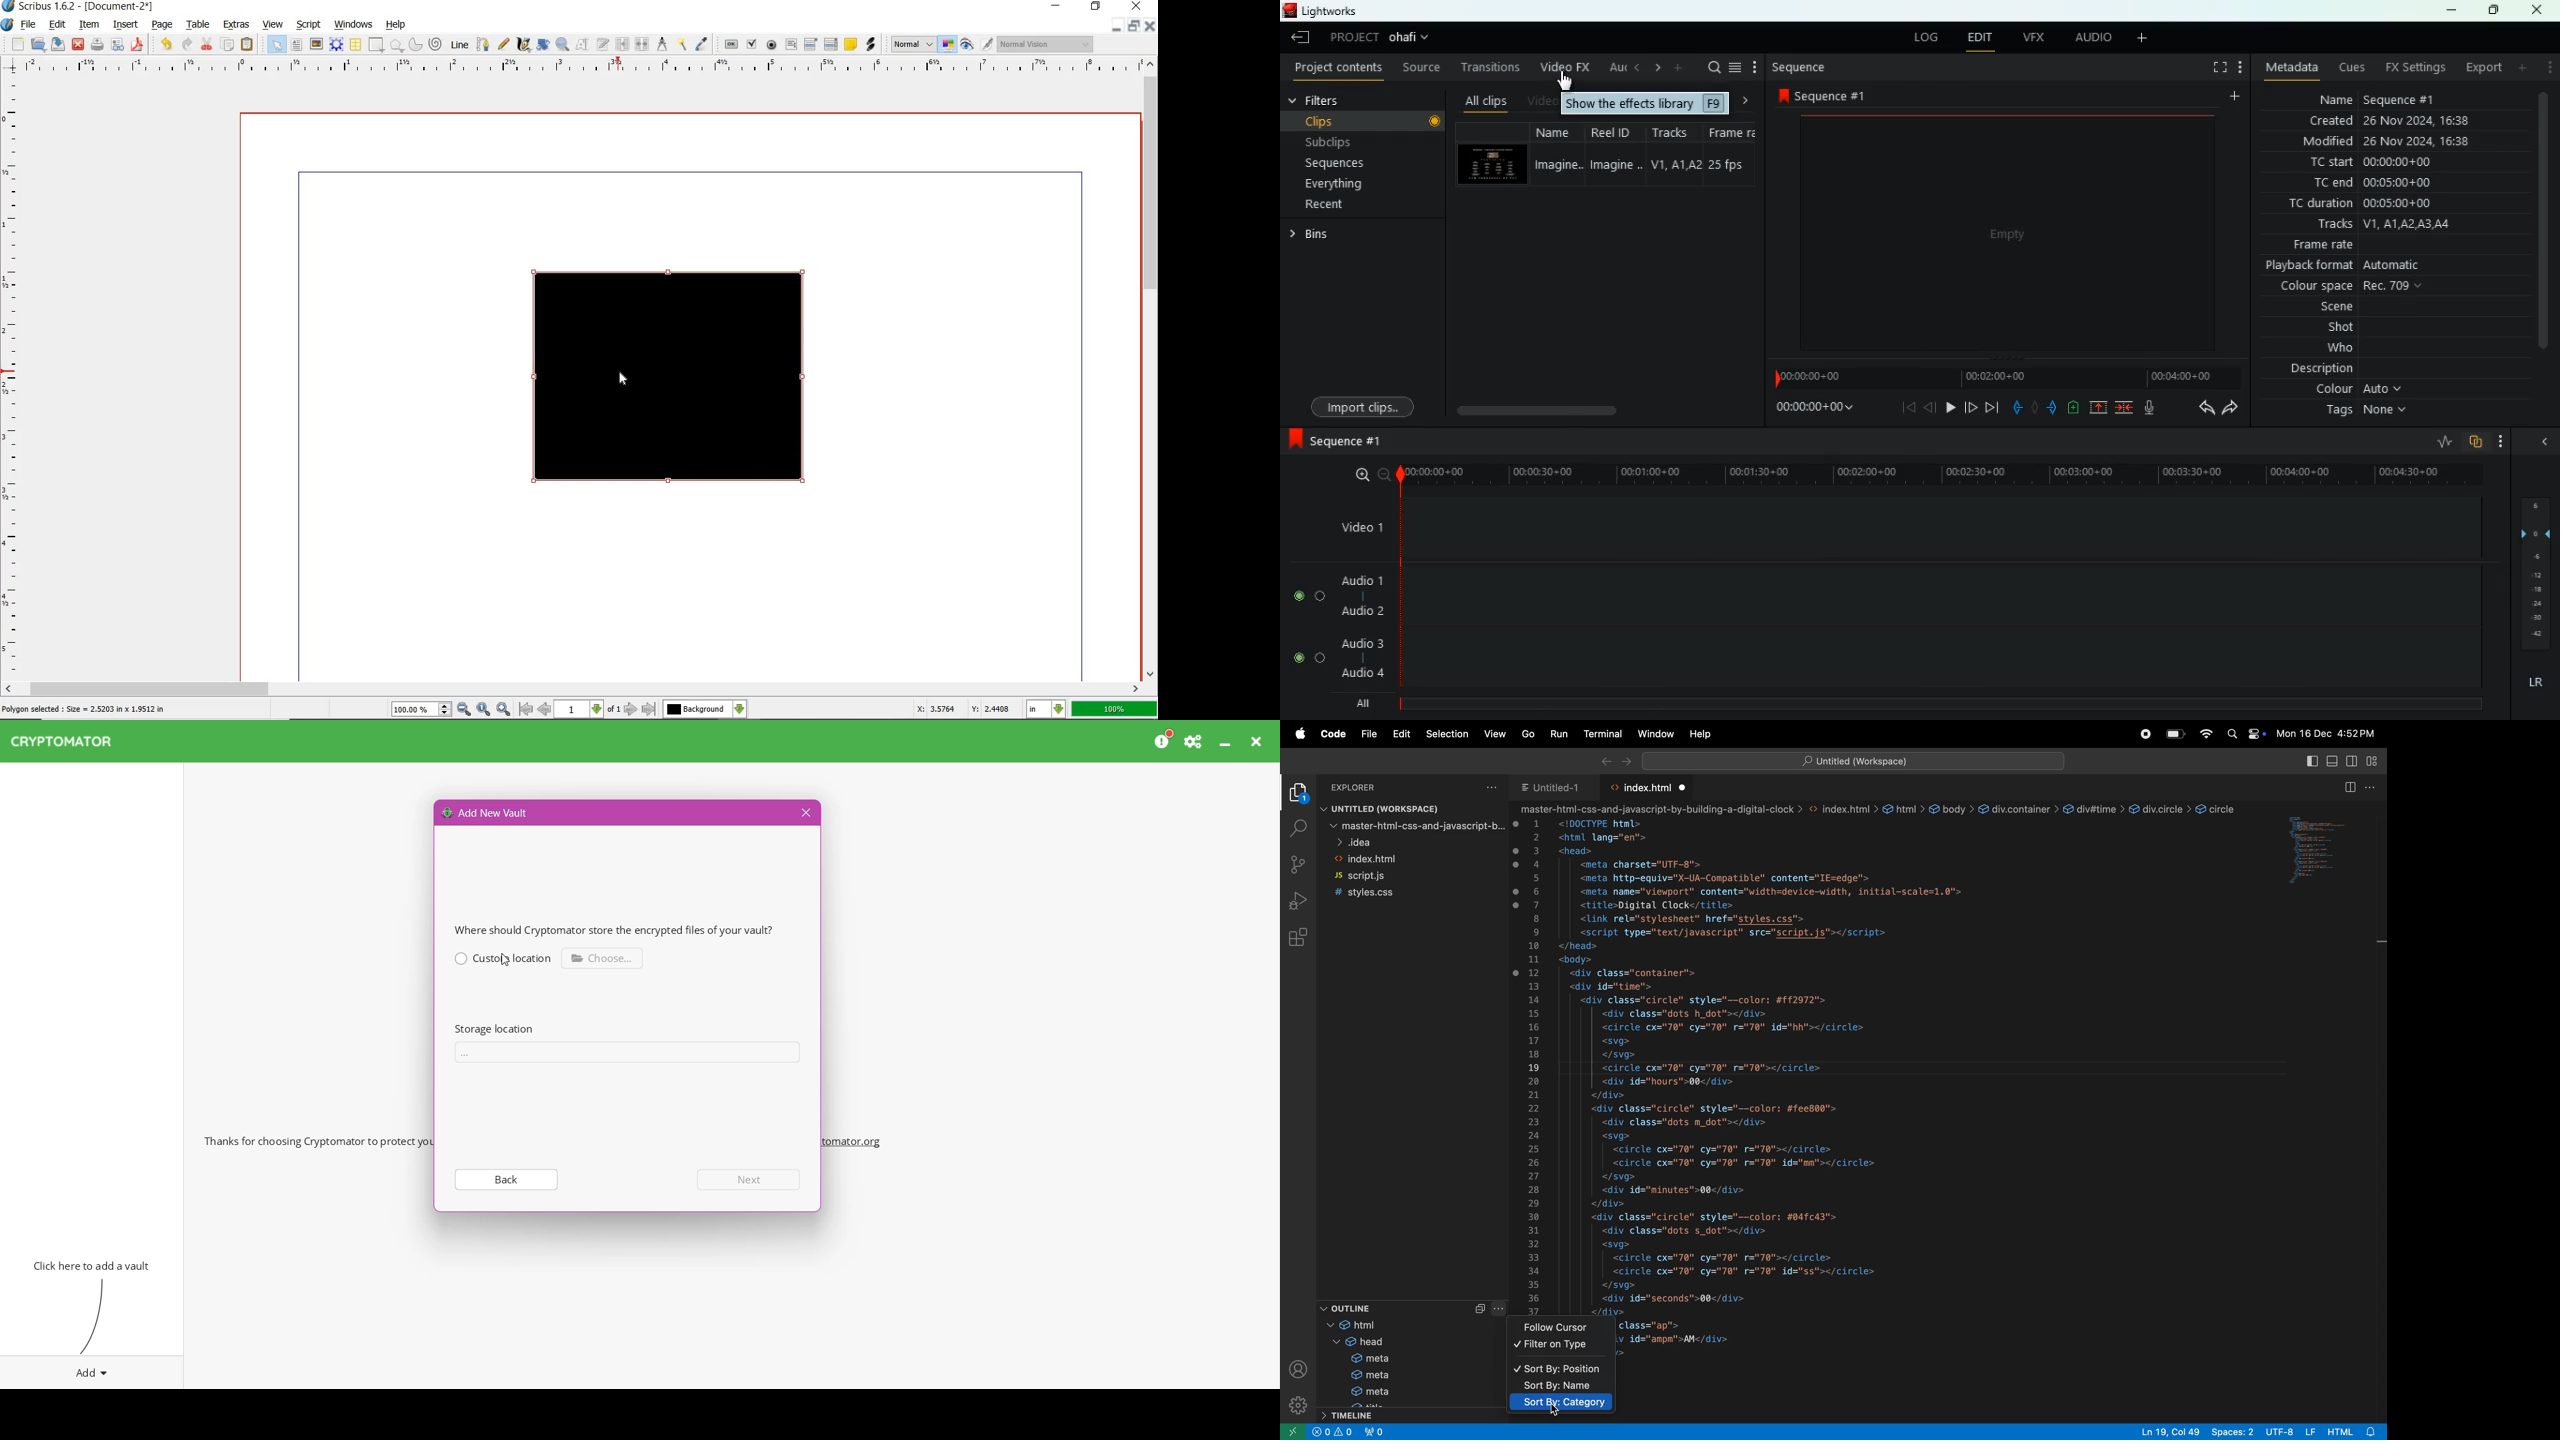 This screenshot has width=2576, height=1456. I want to click on arc, so click(415, 46).